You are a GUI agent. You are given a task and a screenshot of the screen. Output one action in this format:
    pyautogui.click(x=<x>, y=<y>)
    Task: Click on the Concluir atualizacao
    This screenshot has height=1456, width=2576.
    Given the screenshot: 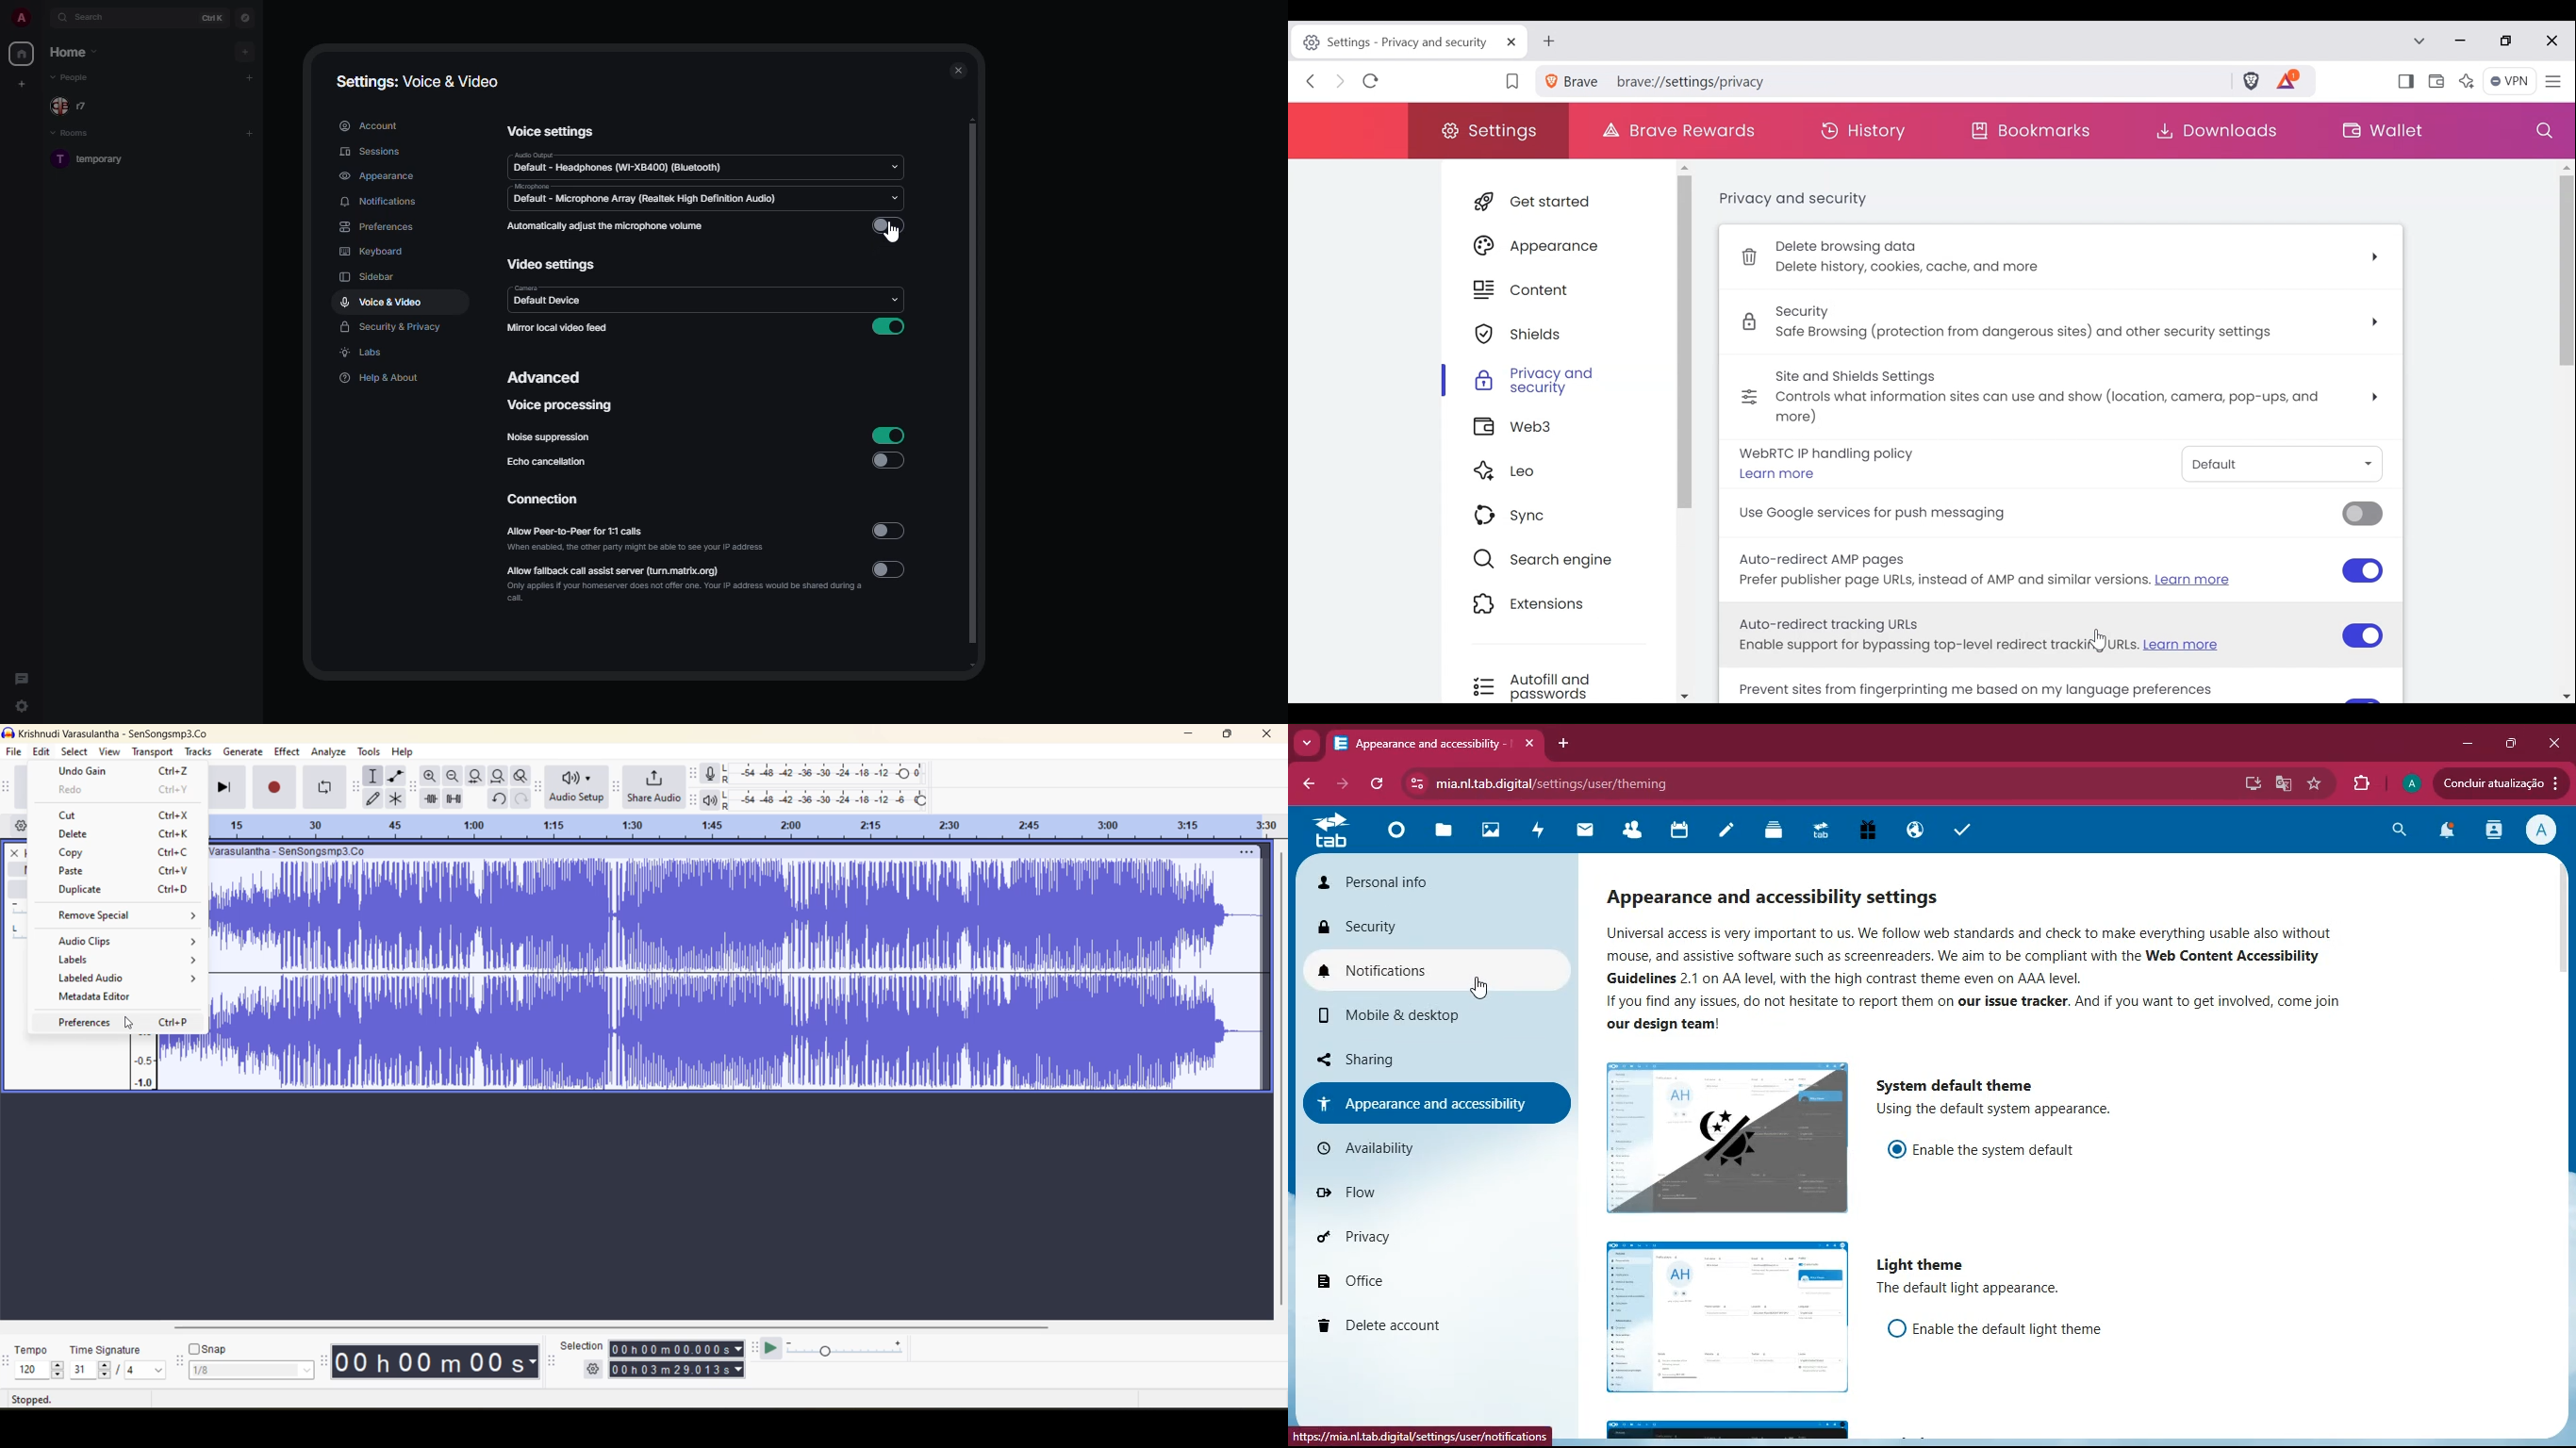 What is the action you would take?
    pyautogui.click(x=2501, y=782)
    